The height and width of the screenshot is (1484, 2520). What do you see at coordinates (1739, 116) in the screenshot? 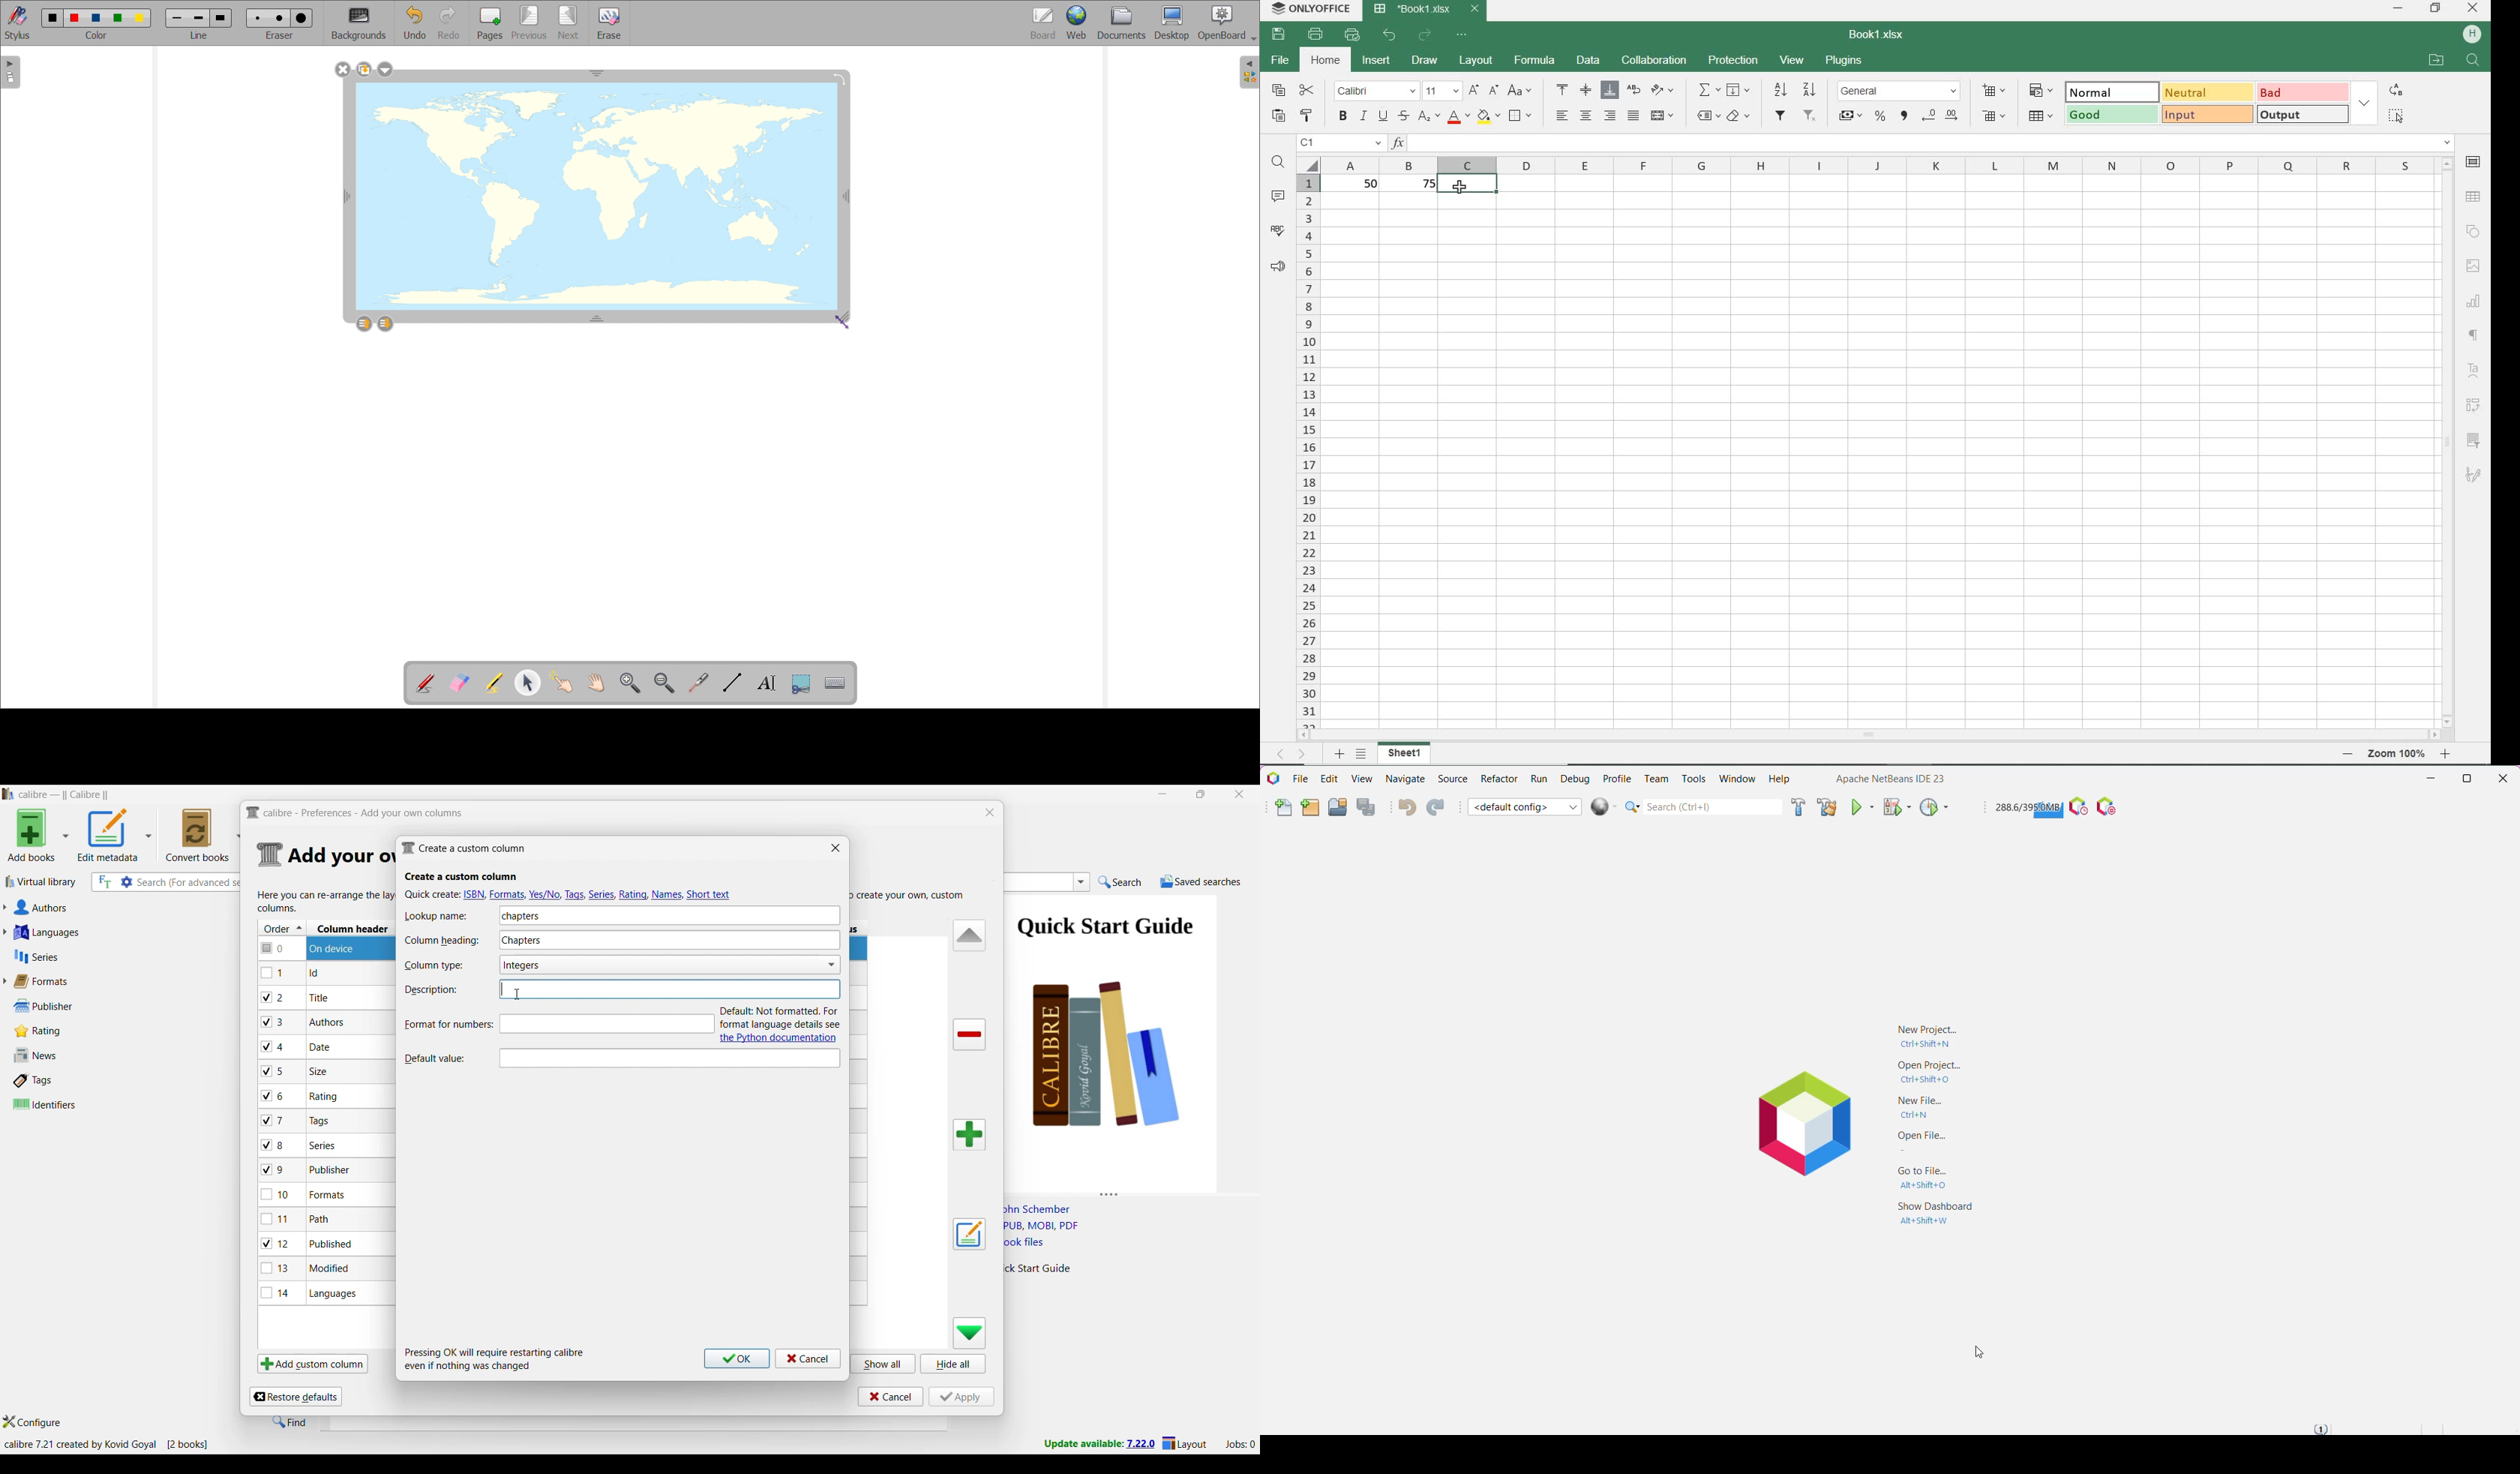
I see `clear` at bounding box center [1739, 116].